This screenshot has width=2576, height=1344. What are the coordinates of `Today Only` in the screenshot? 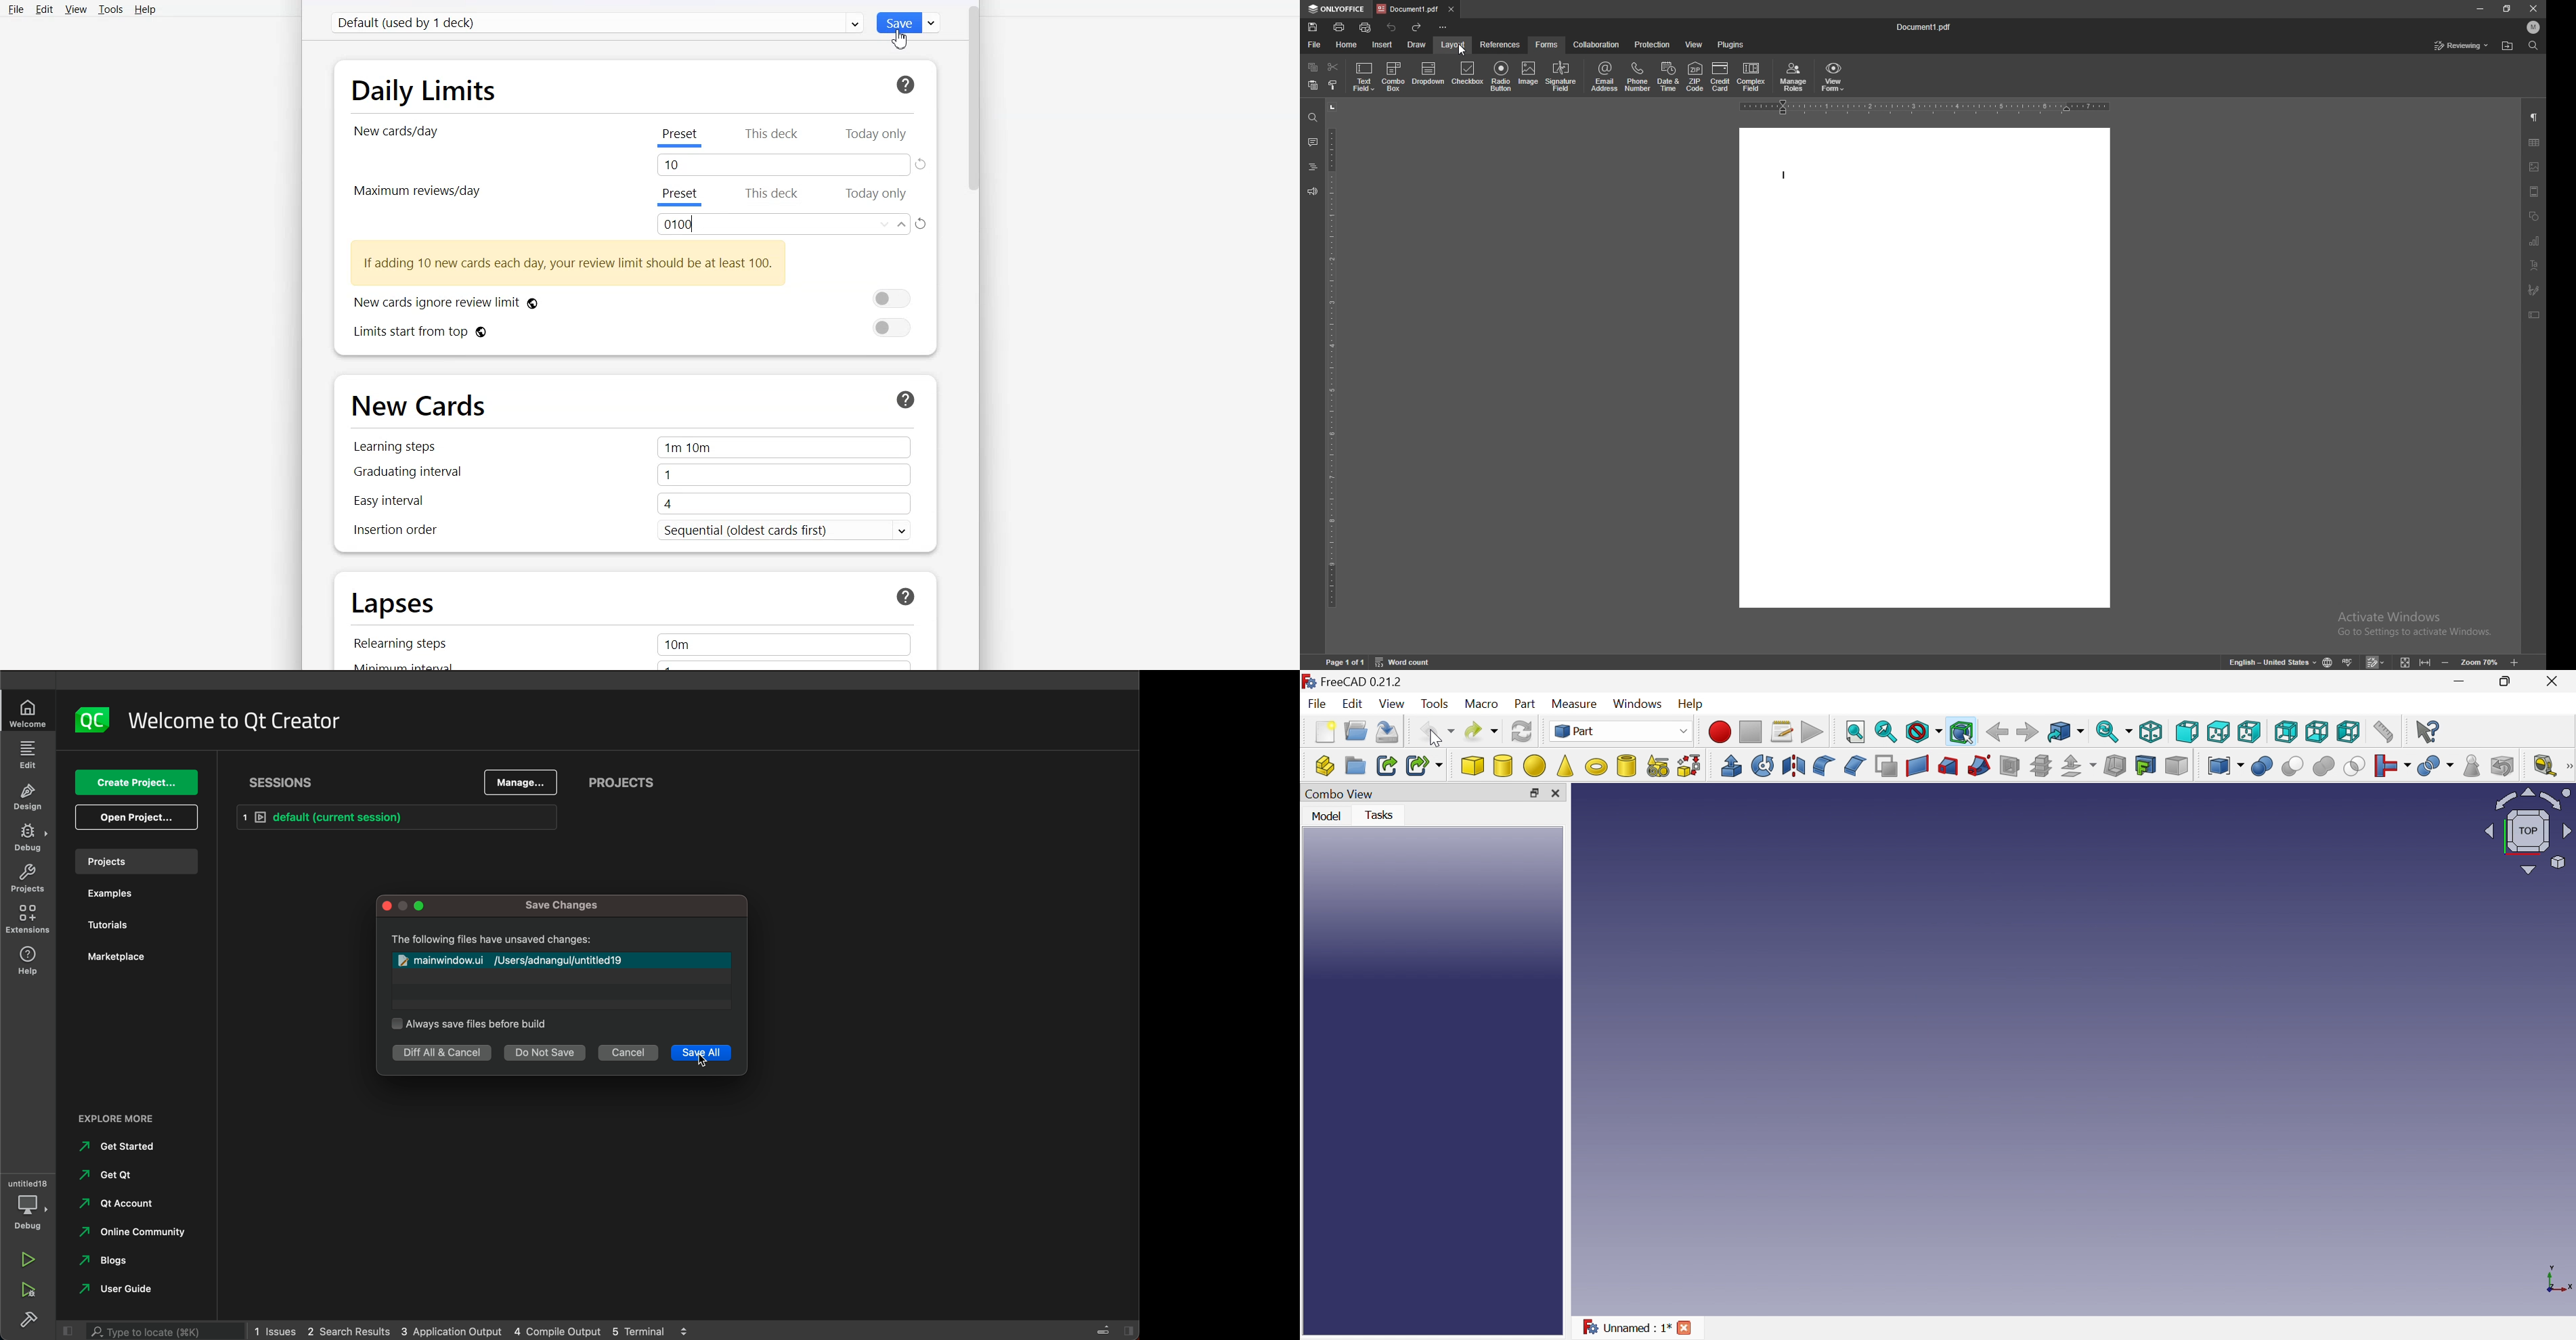 It's located at (878, 196).